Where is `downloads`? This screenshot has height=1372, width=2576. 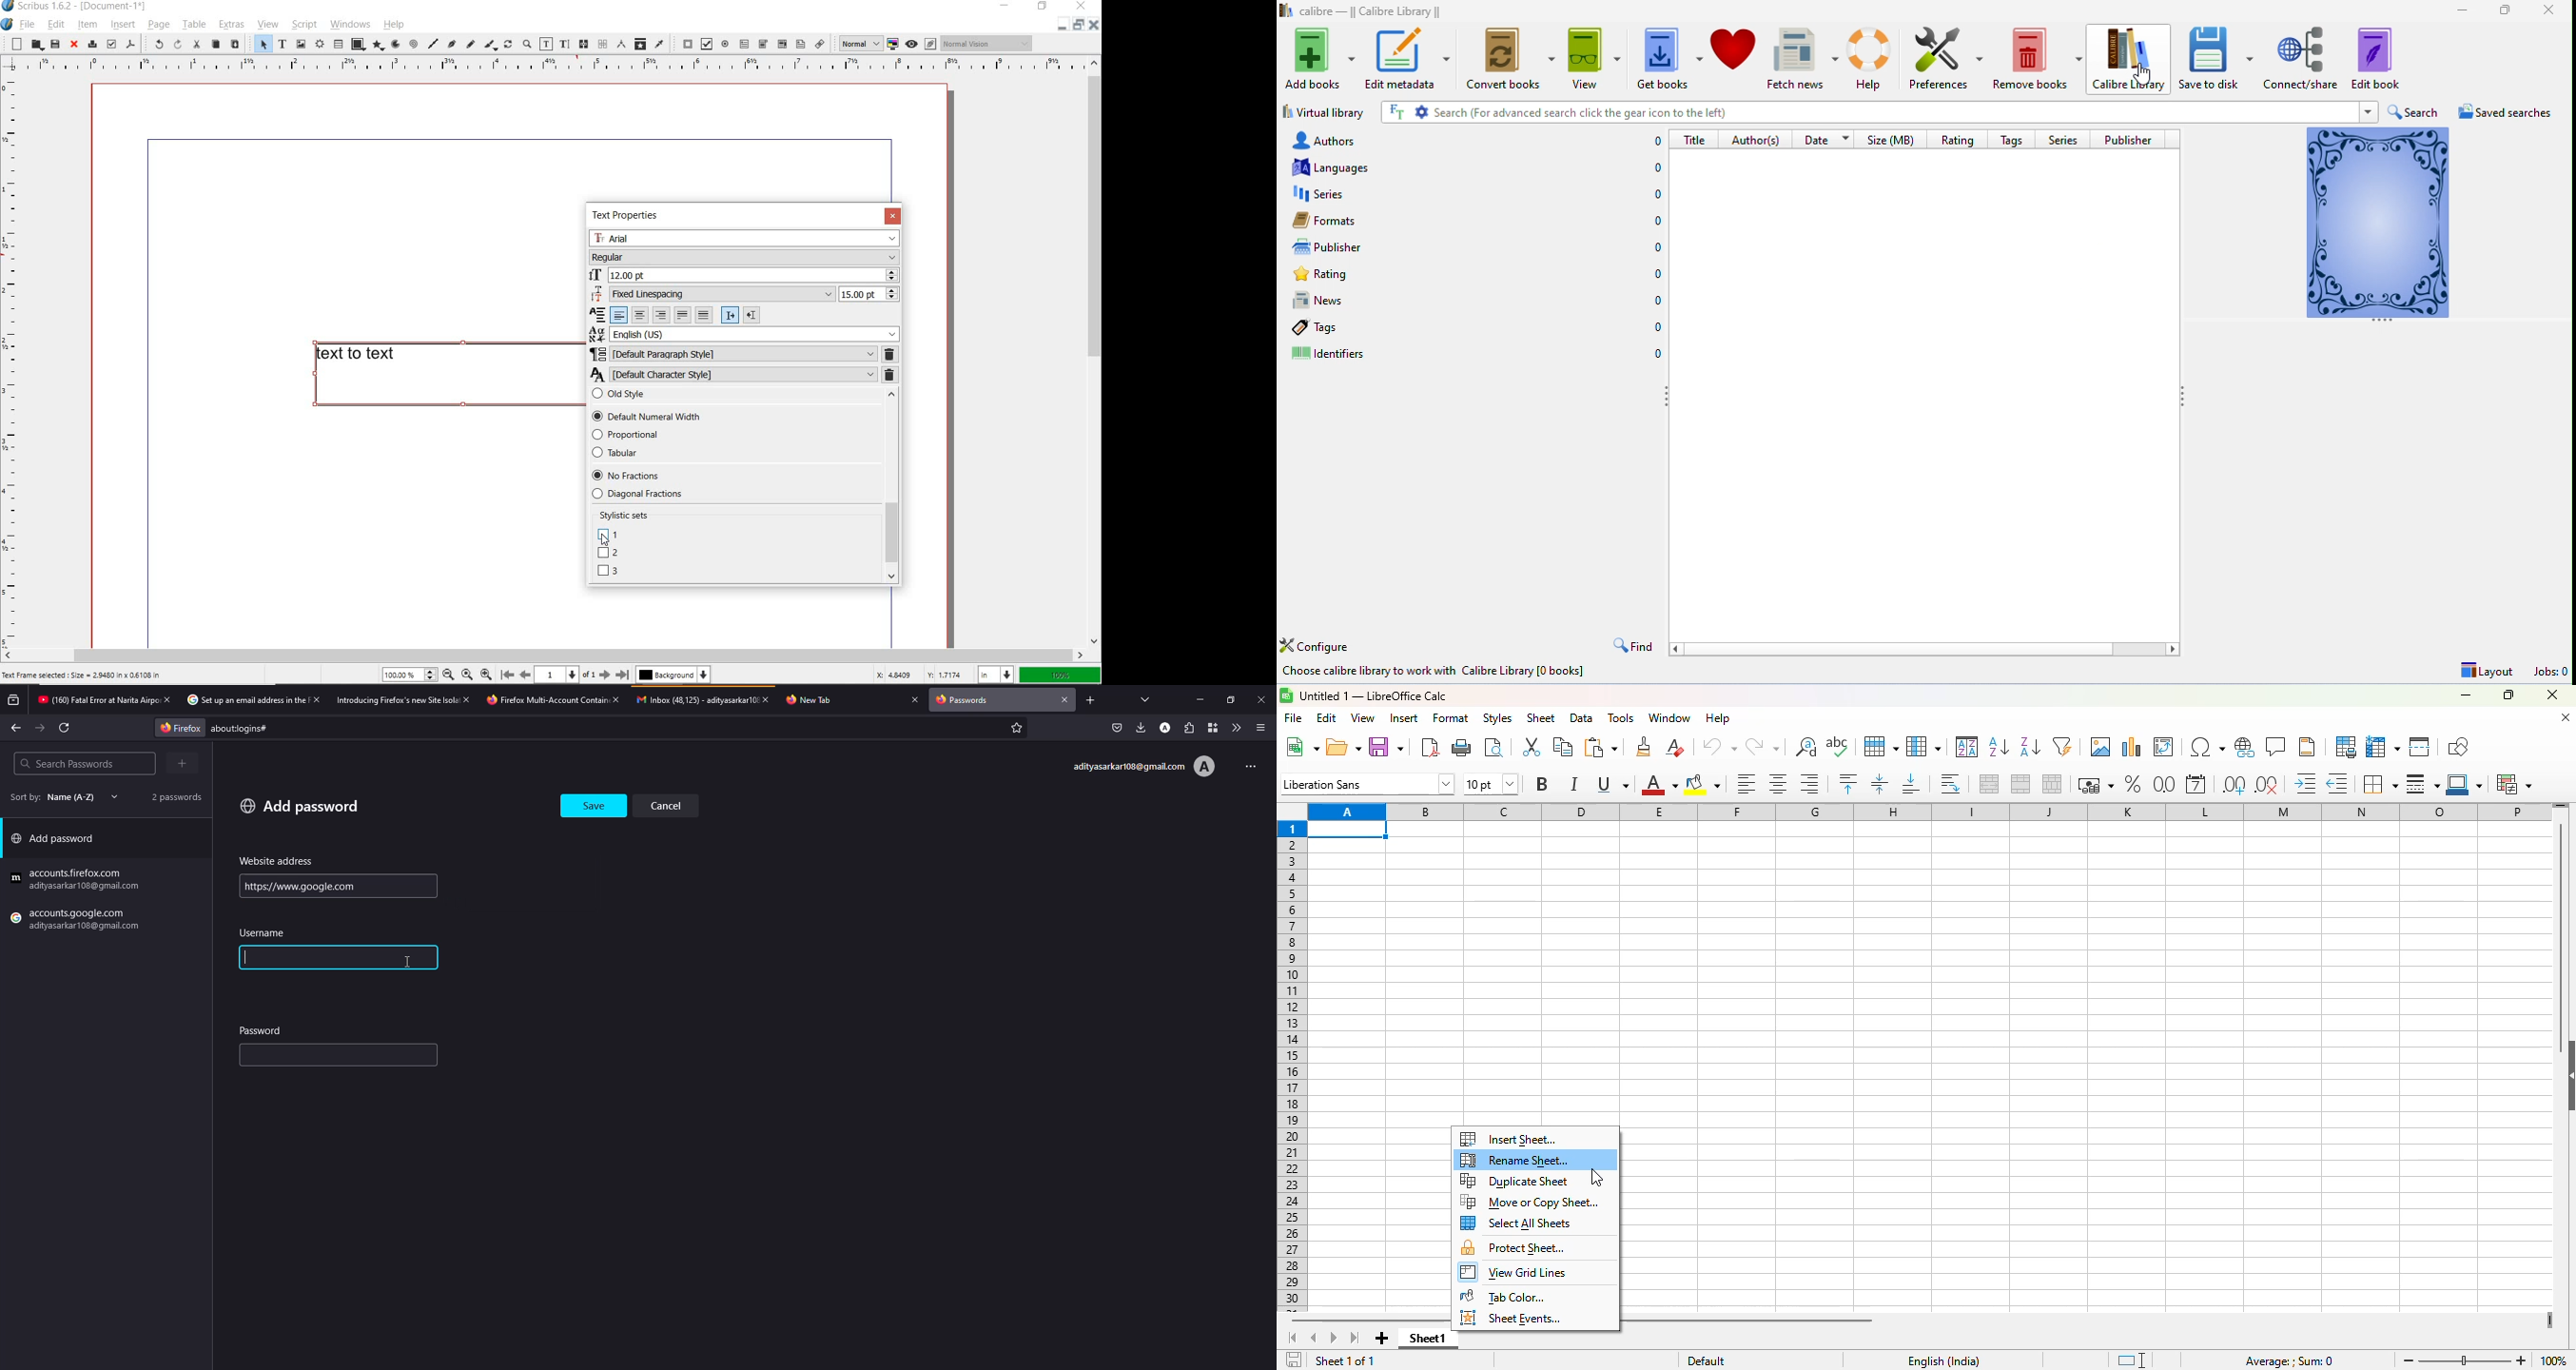 downloads is located at coordinates (1141, 727).